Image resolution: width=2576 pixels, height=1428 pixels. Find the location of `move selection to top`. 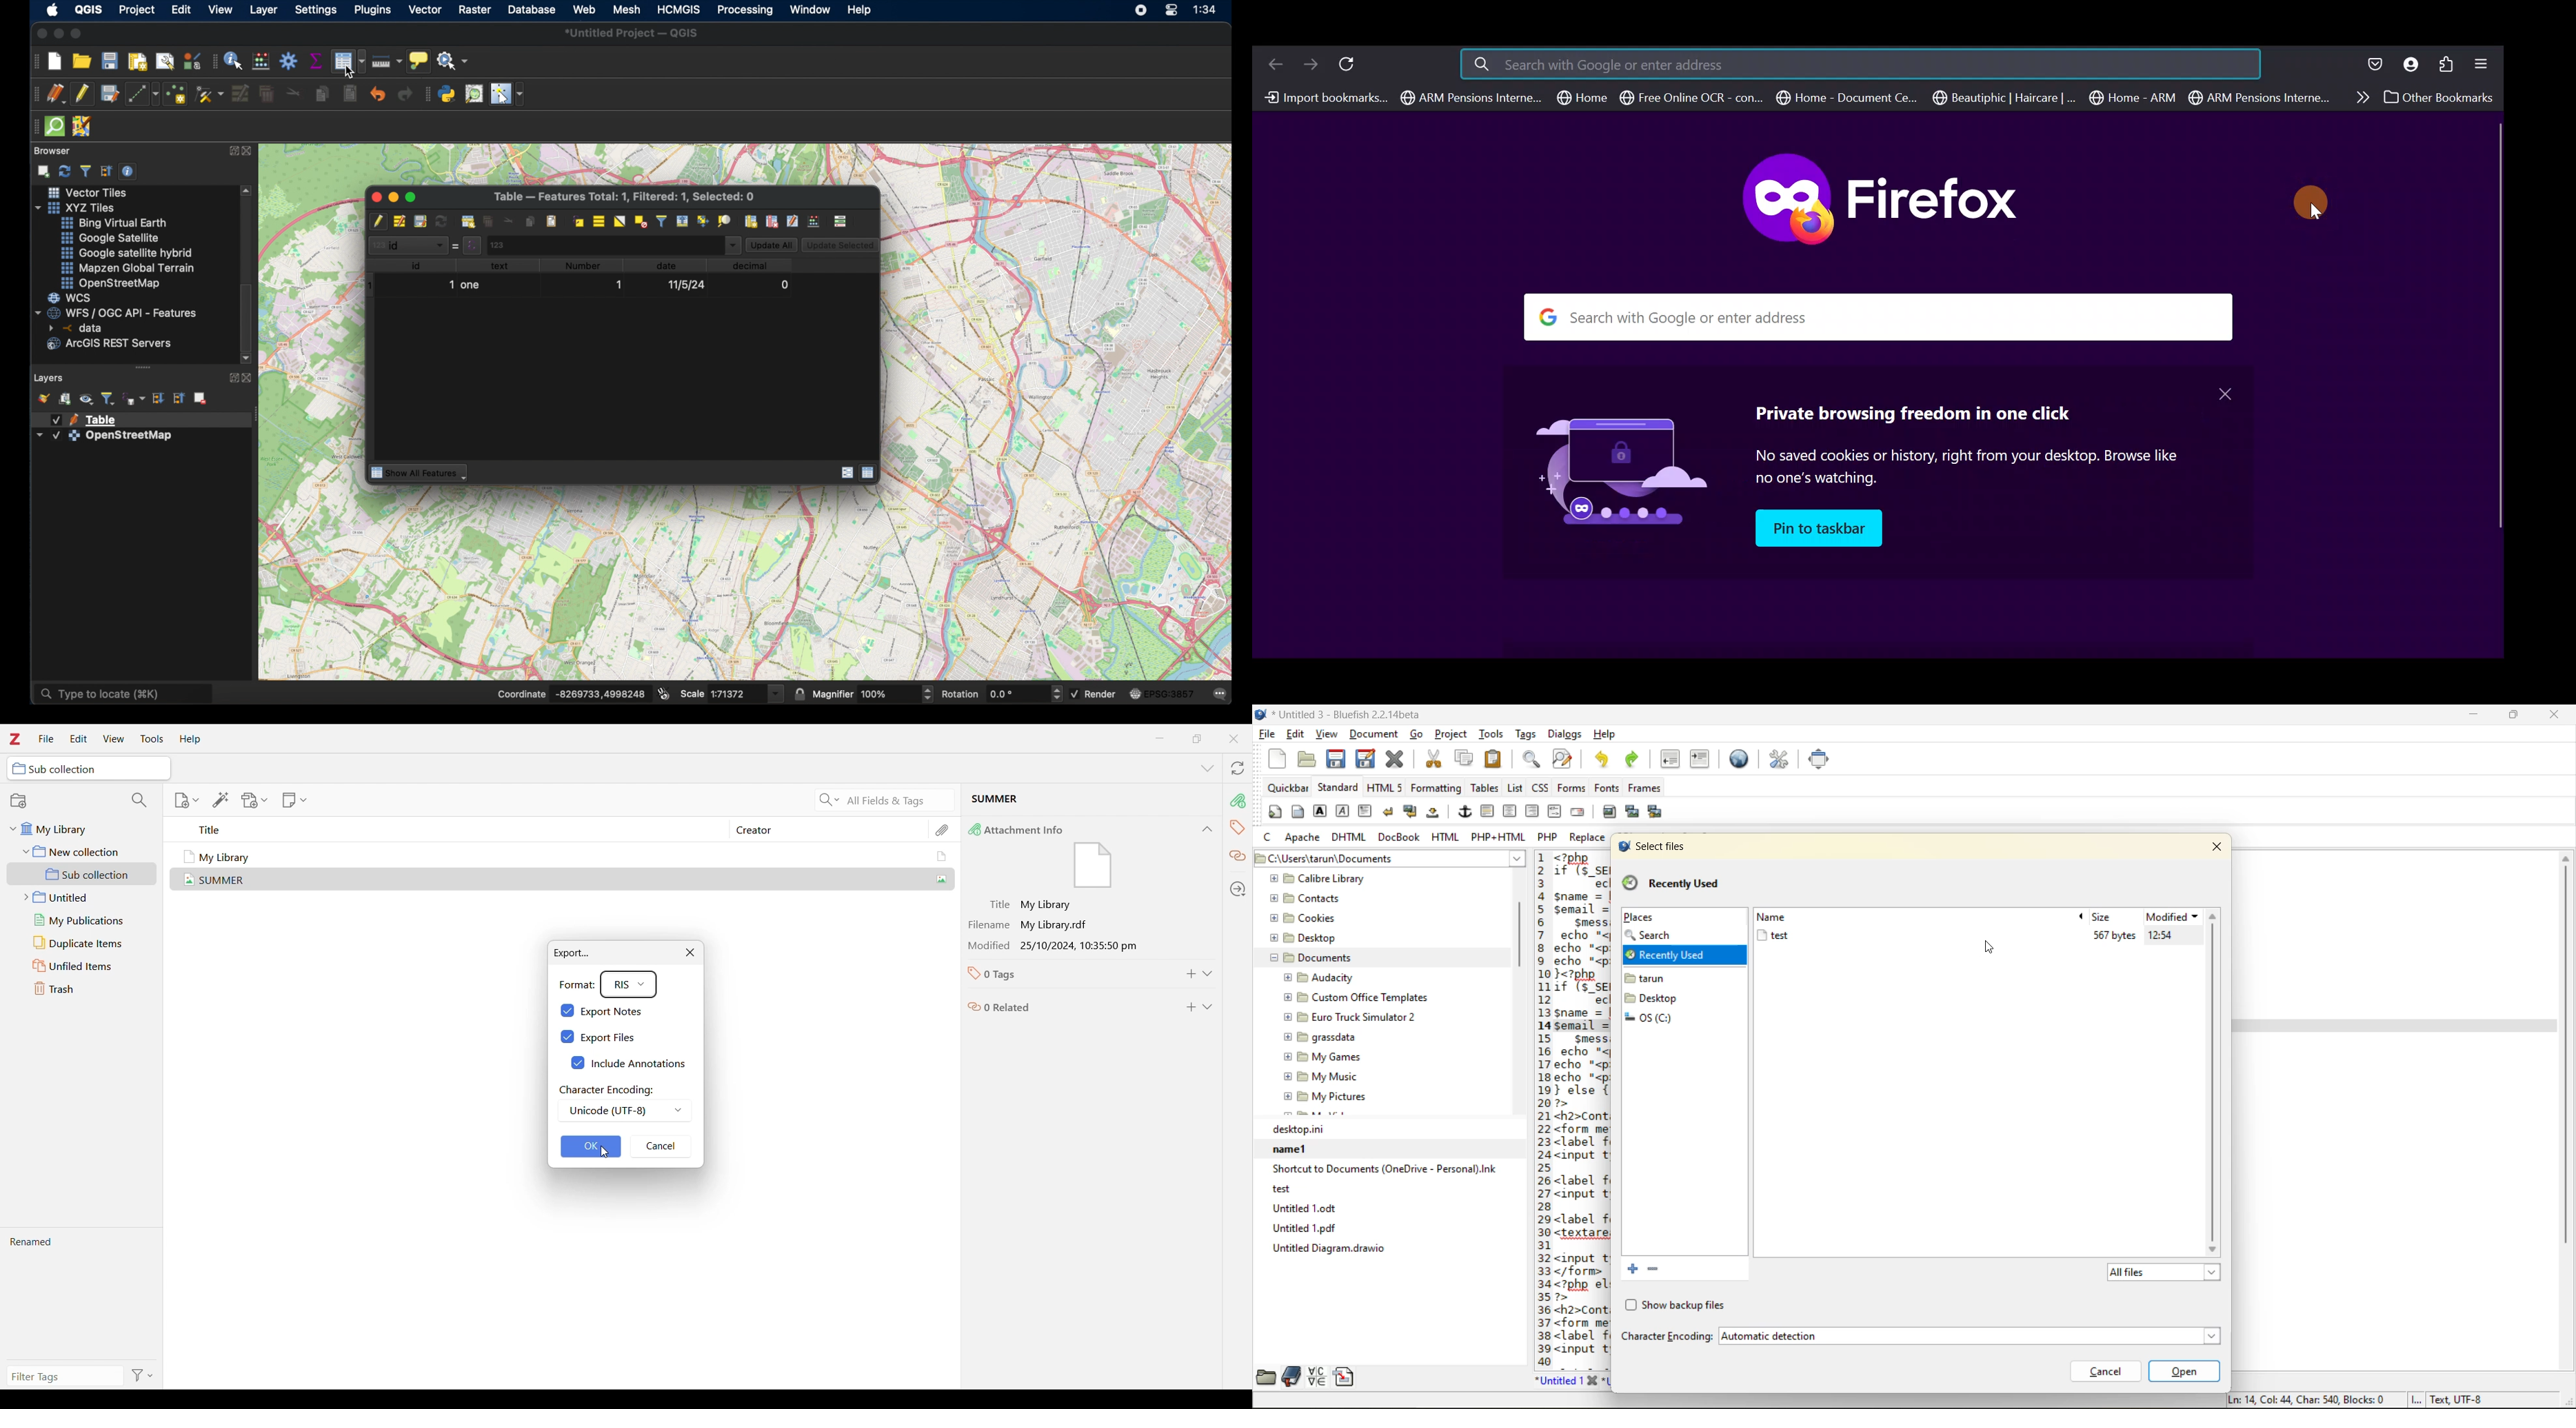

move selection to top is located at coordinates (681, 220).